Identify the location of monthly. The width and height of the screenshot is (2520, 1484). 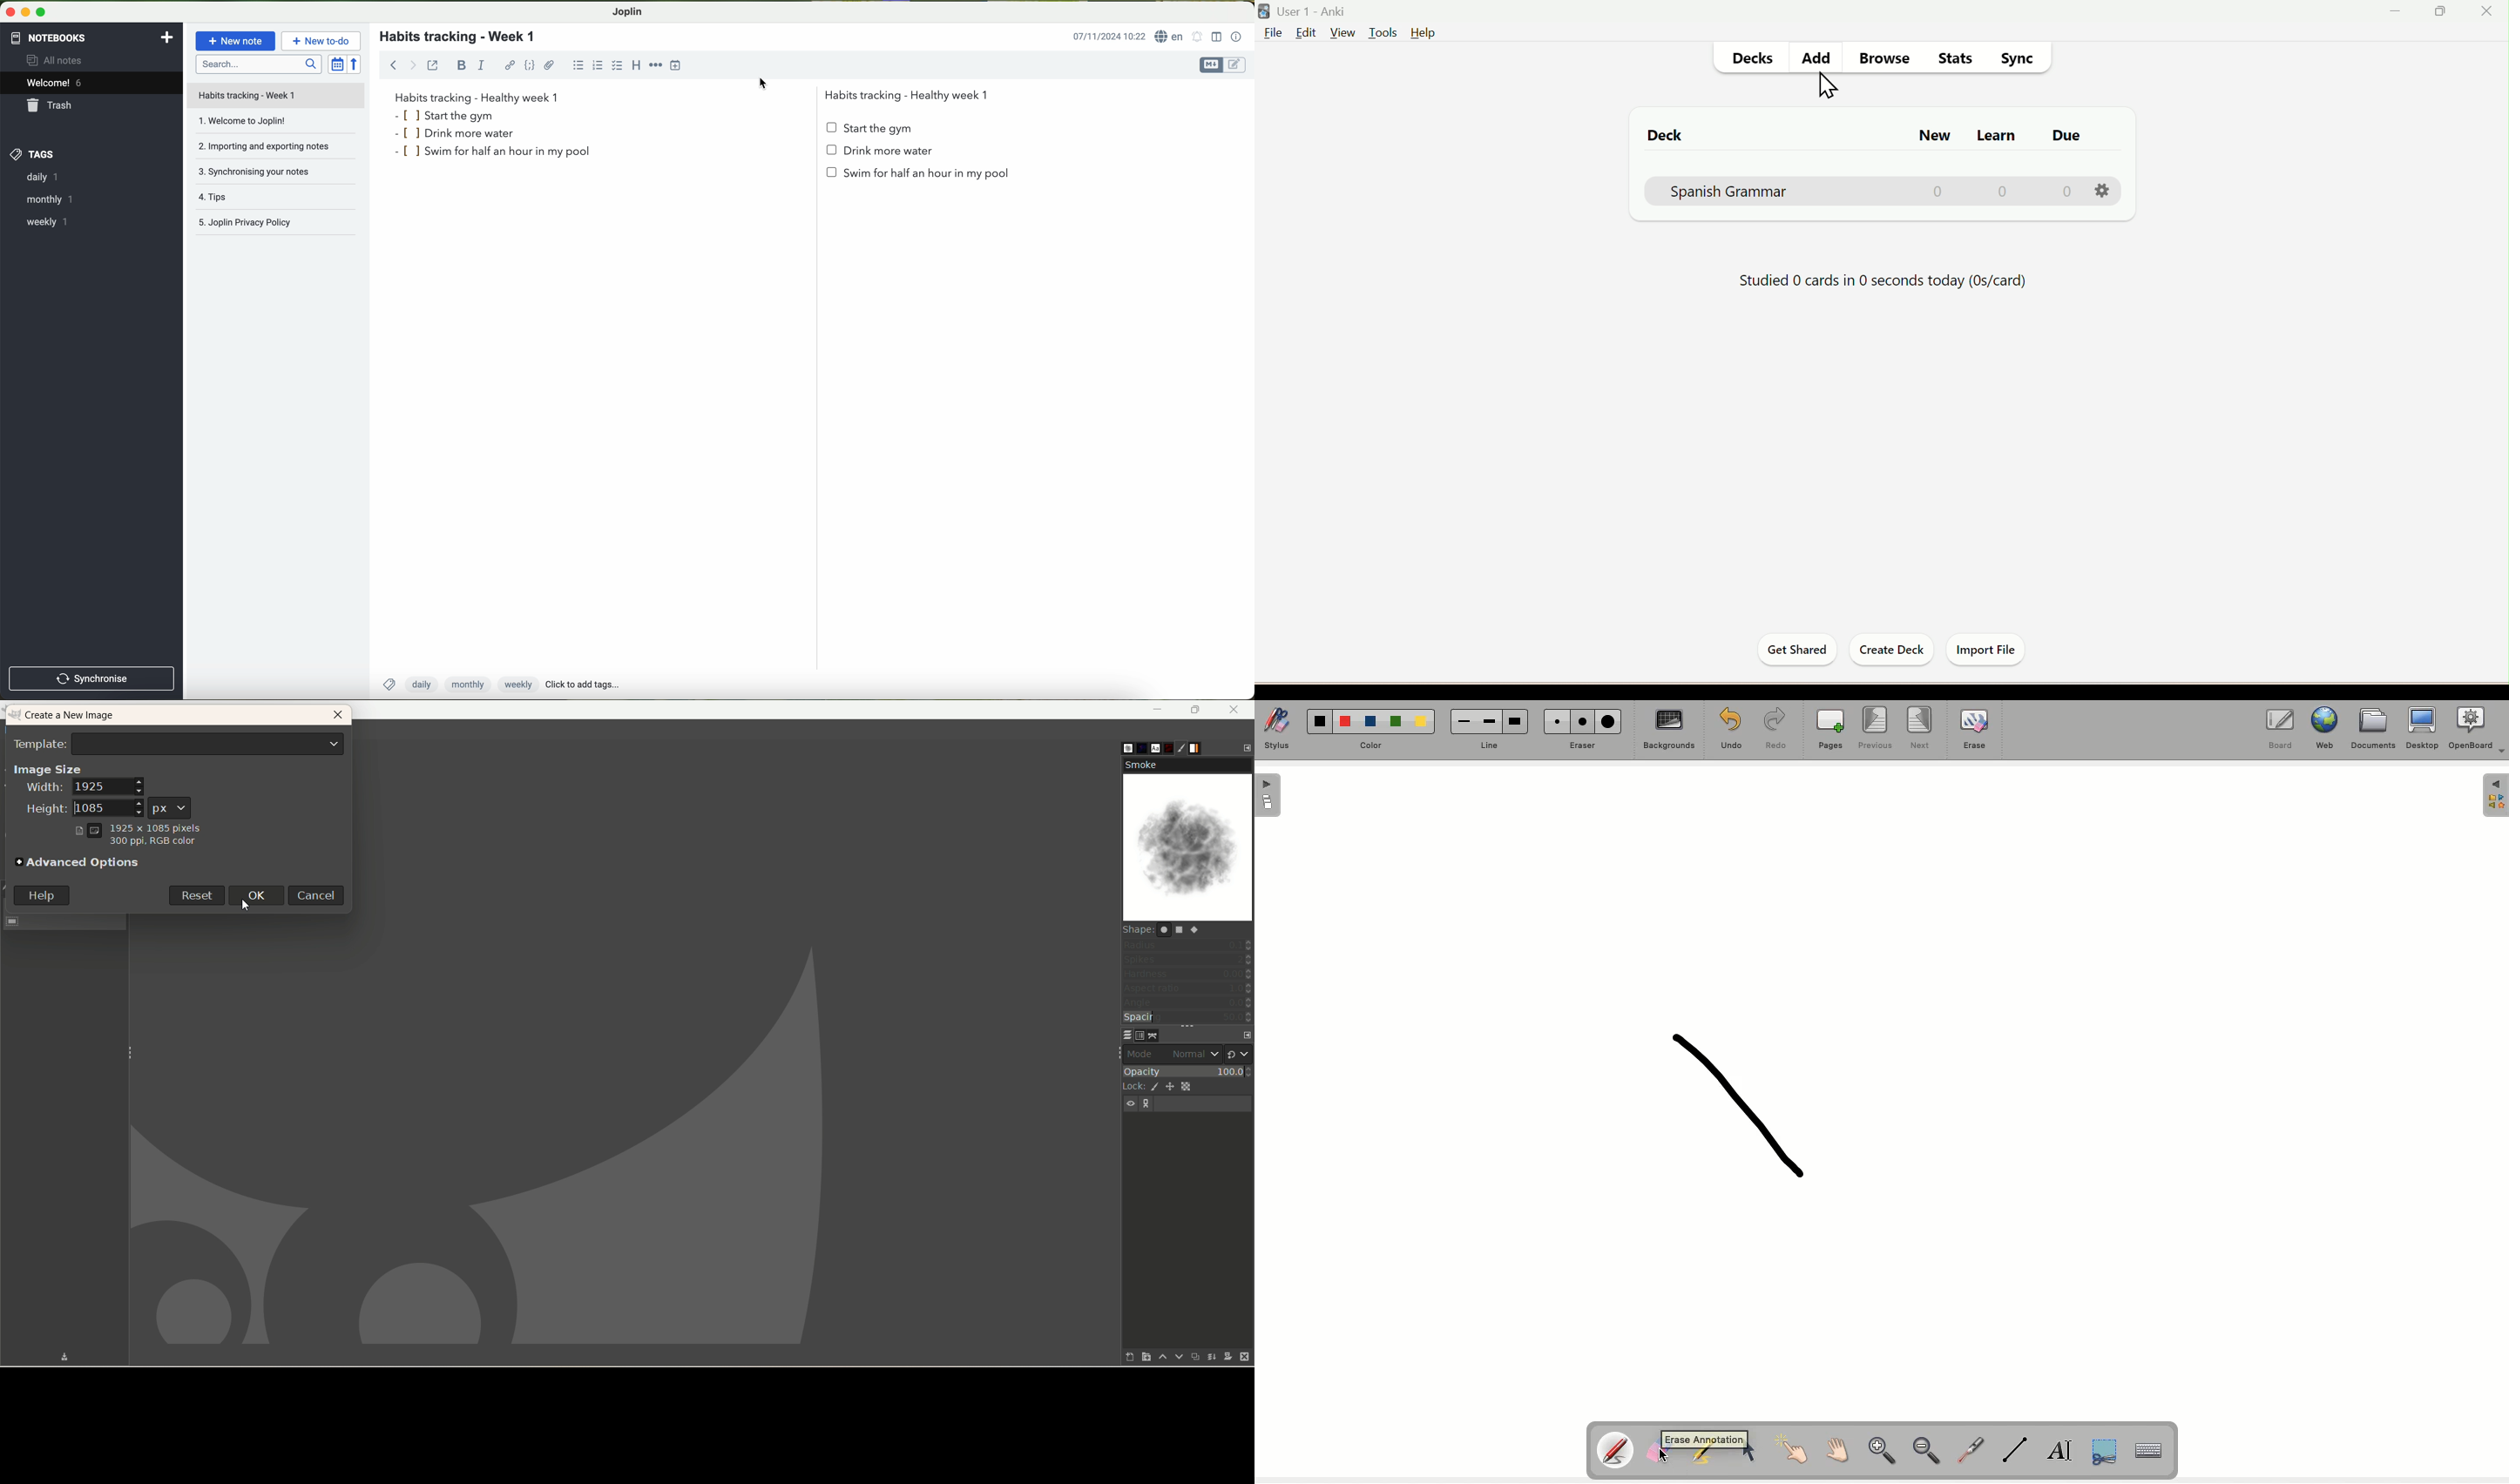
(466, 685).